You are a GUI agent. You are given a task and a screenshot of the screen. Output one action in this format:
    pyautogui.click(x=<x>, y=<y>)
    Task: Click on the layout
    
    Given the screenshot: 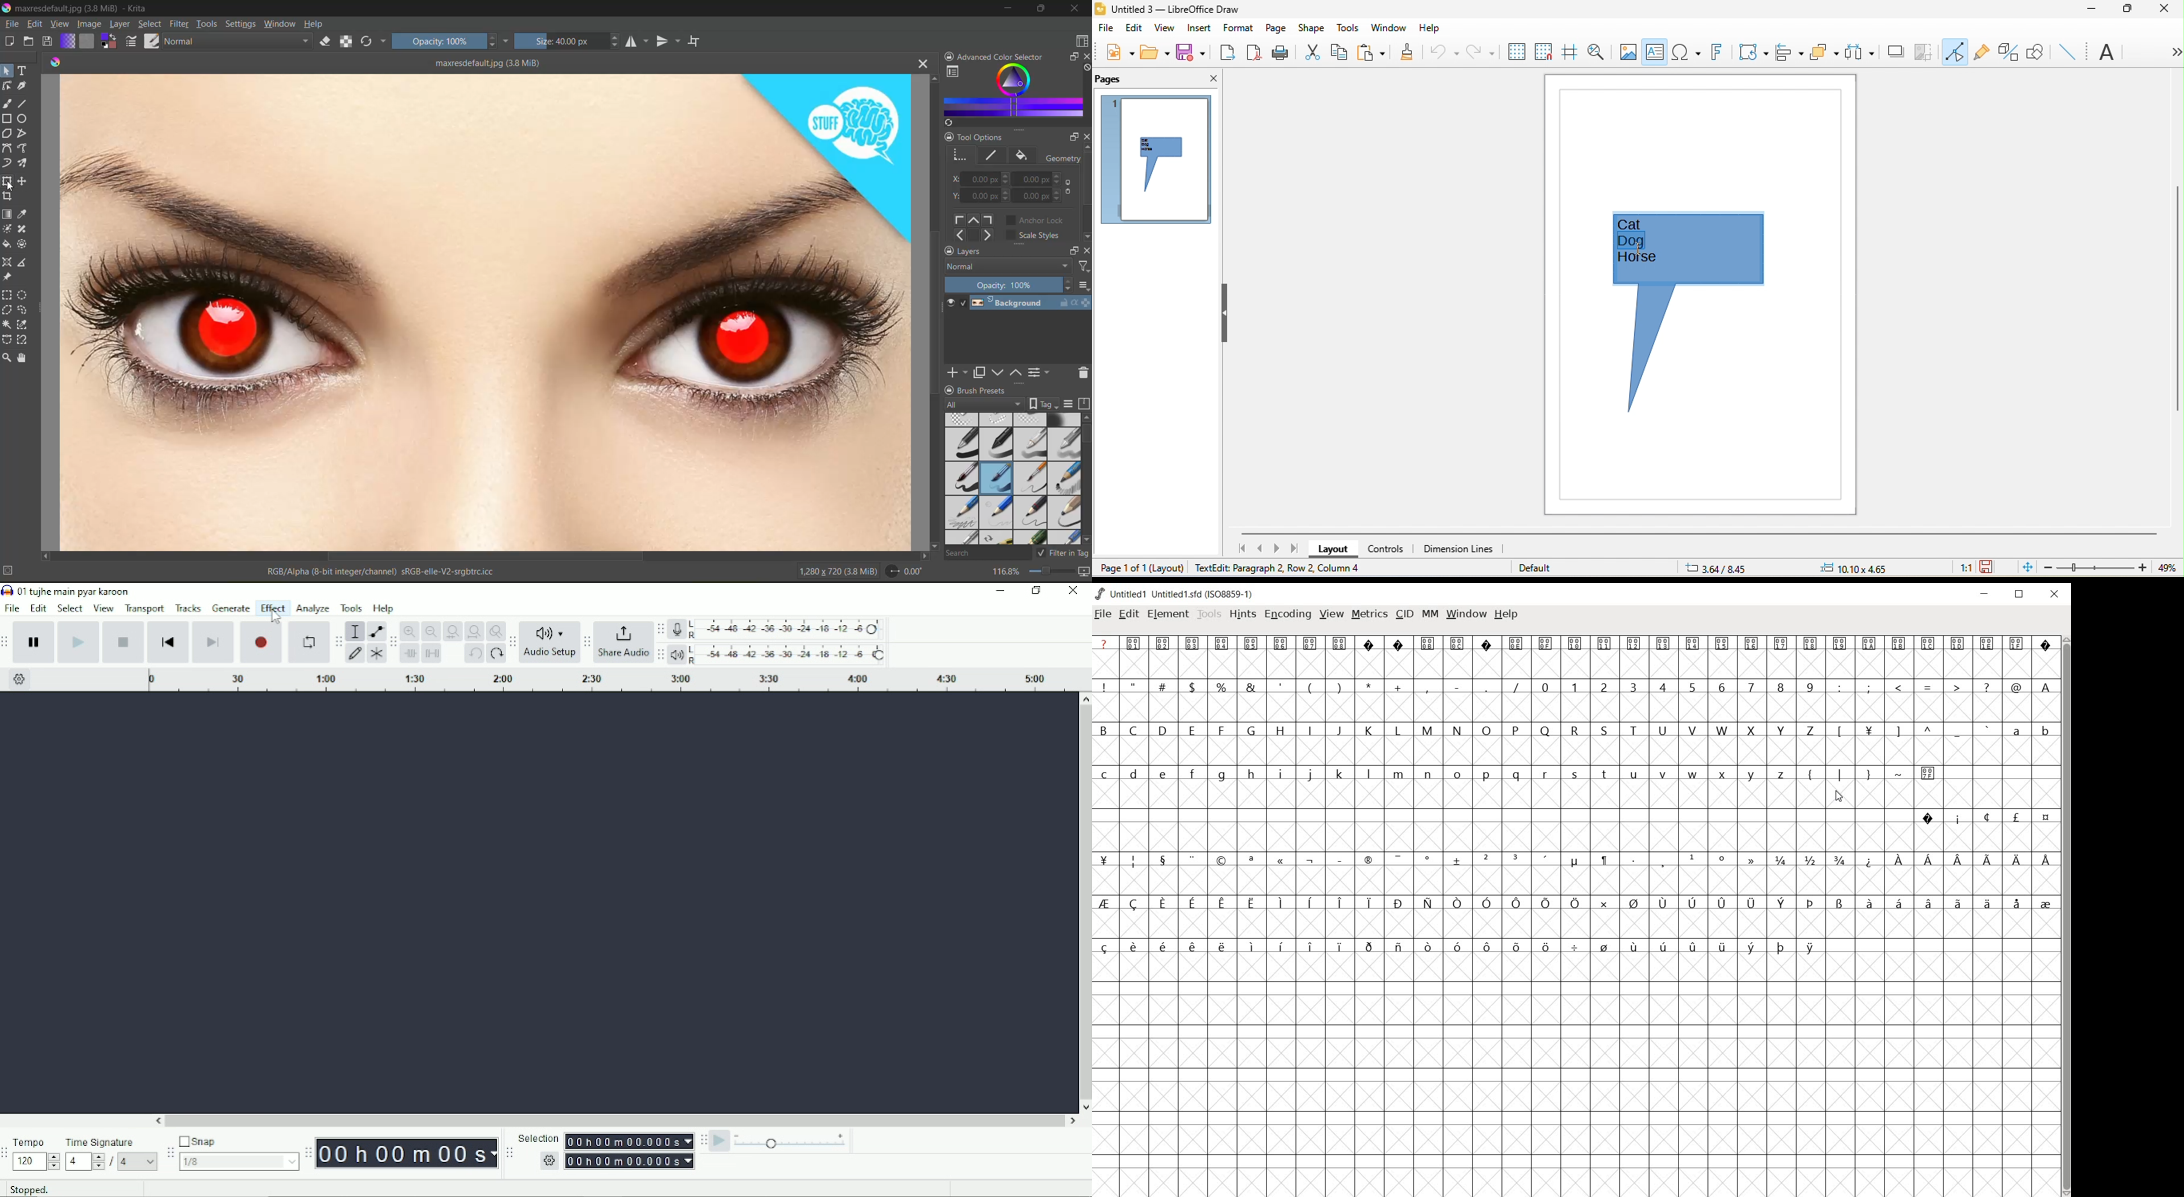 What is the action you would take?
    pyautogui.click(x=1335, y=550)
    